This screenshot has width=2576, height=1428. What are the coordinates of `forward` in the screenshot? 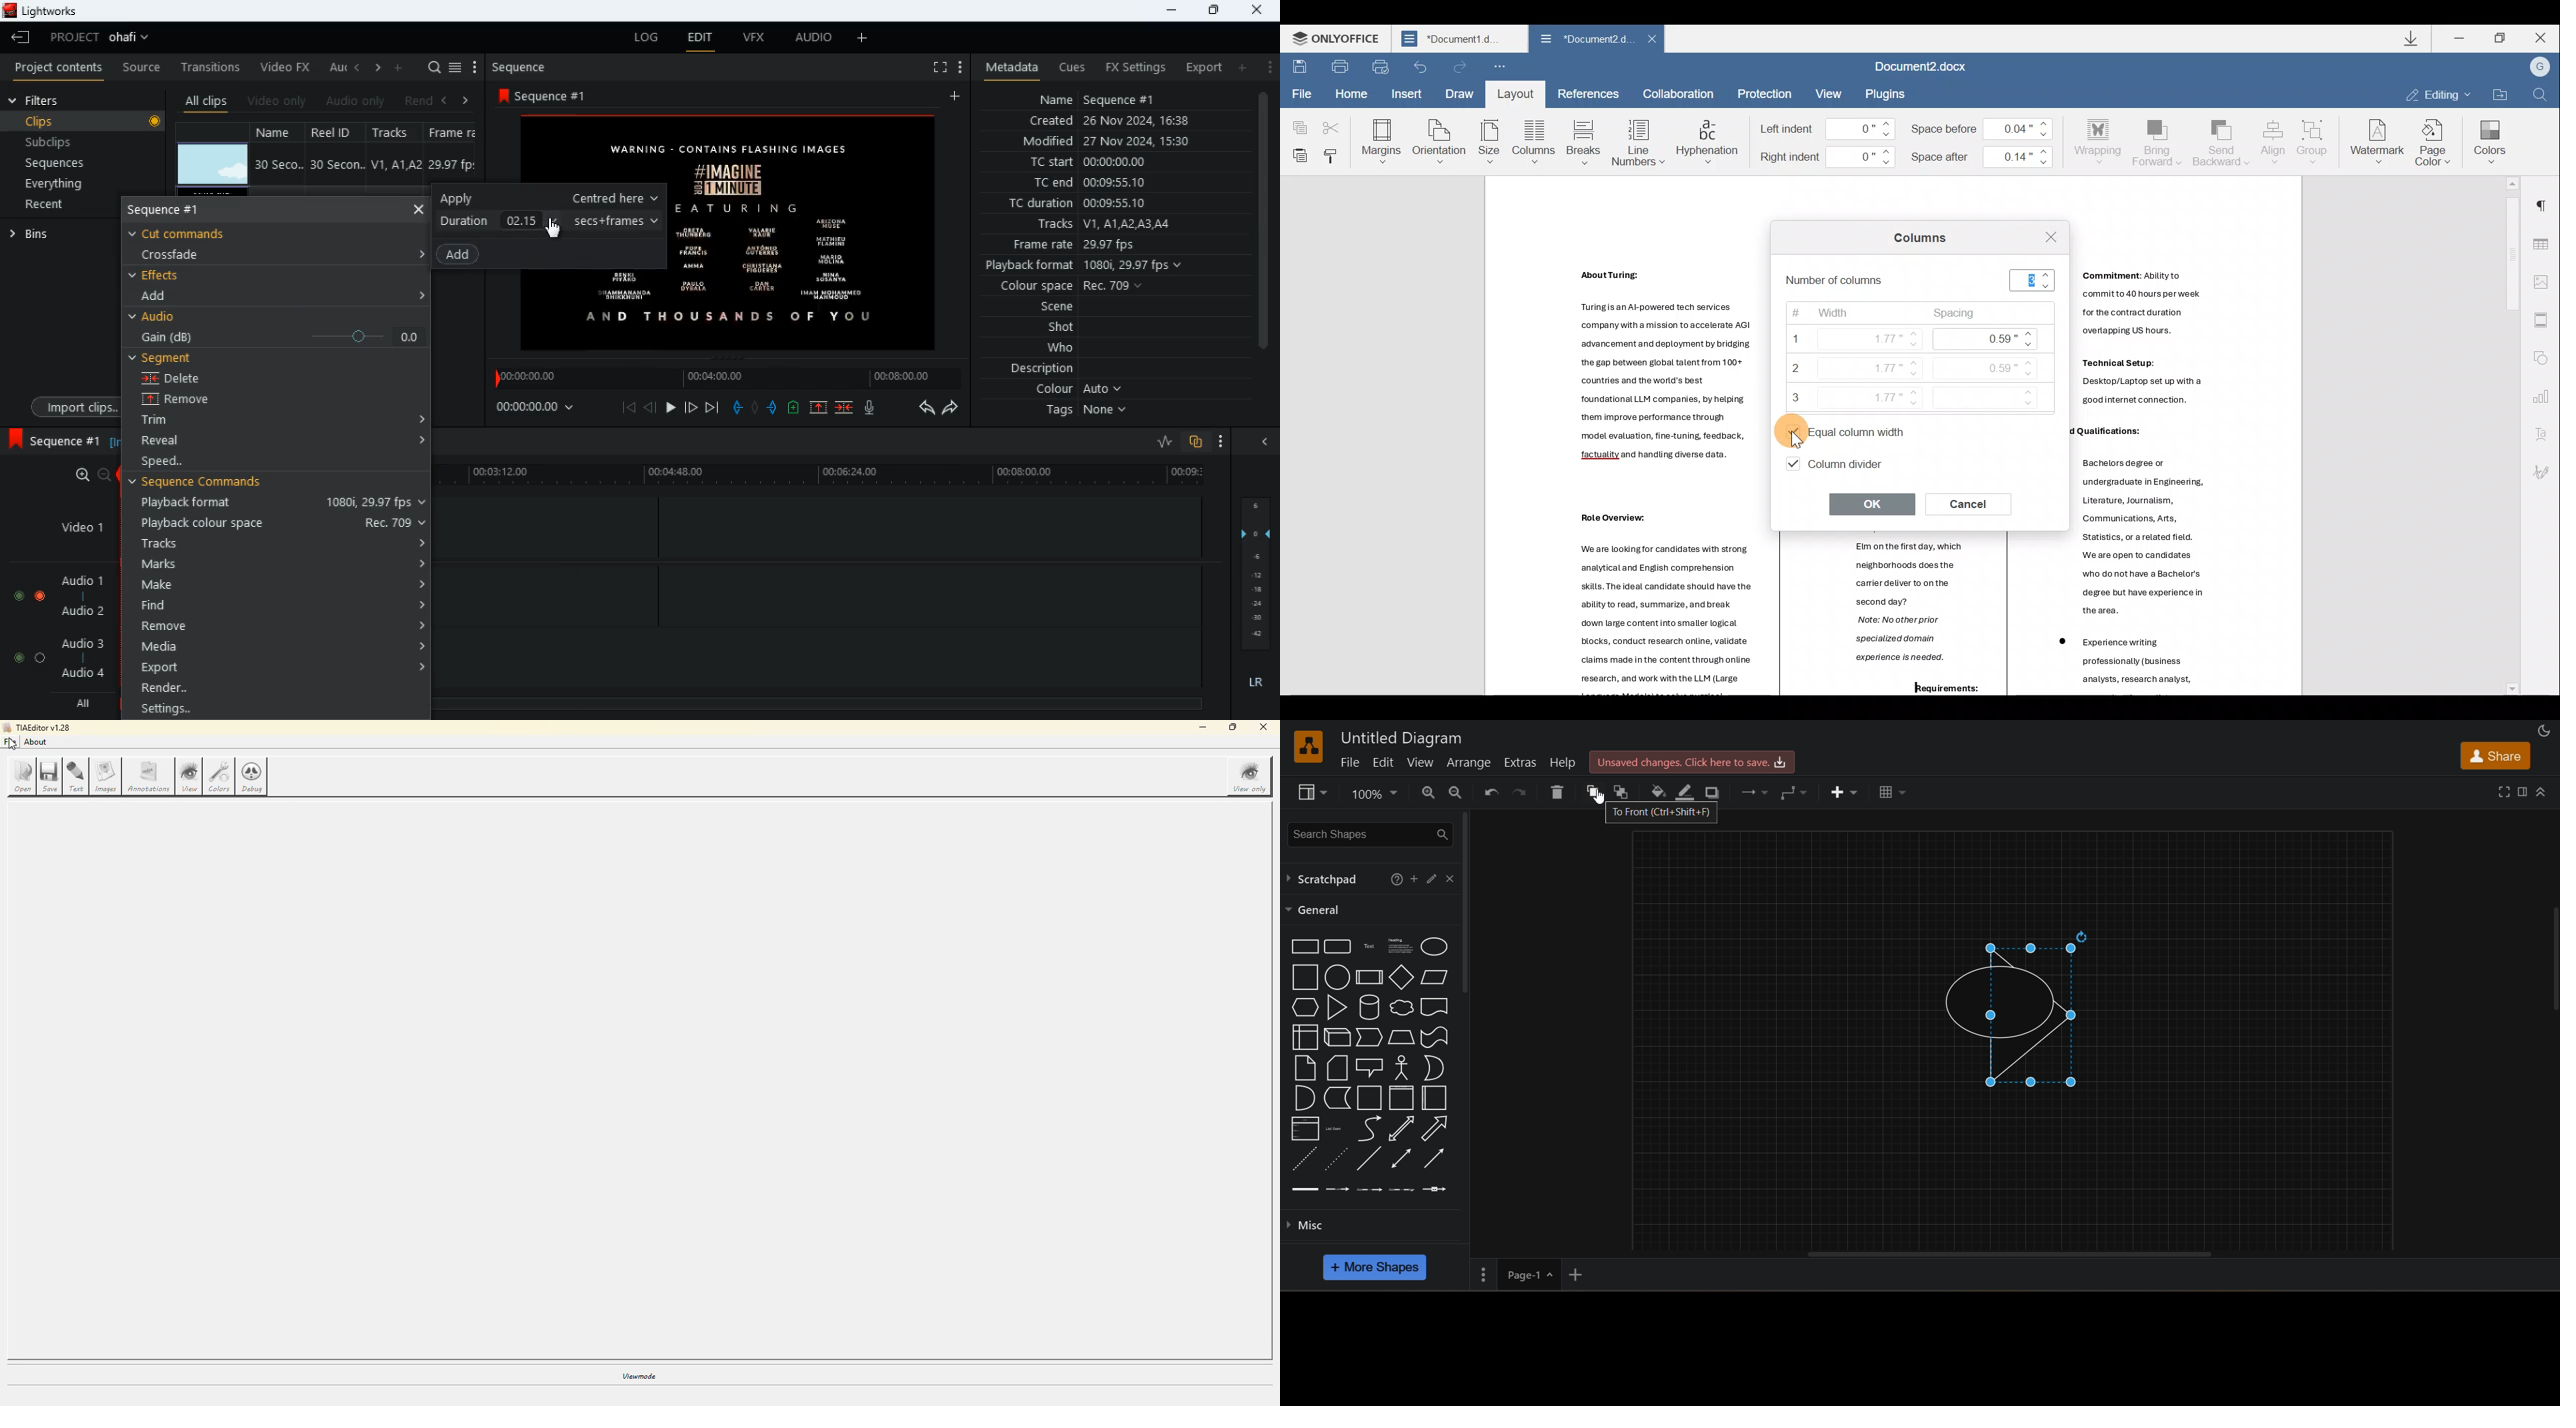 It's located at (952, 409).